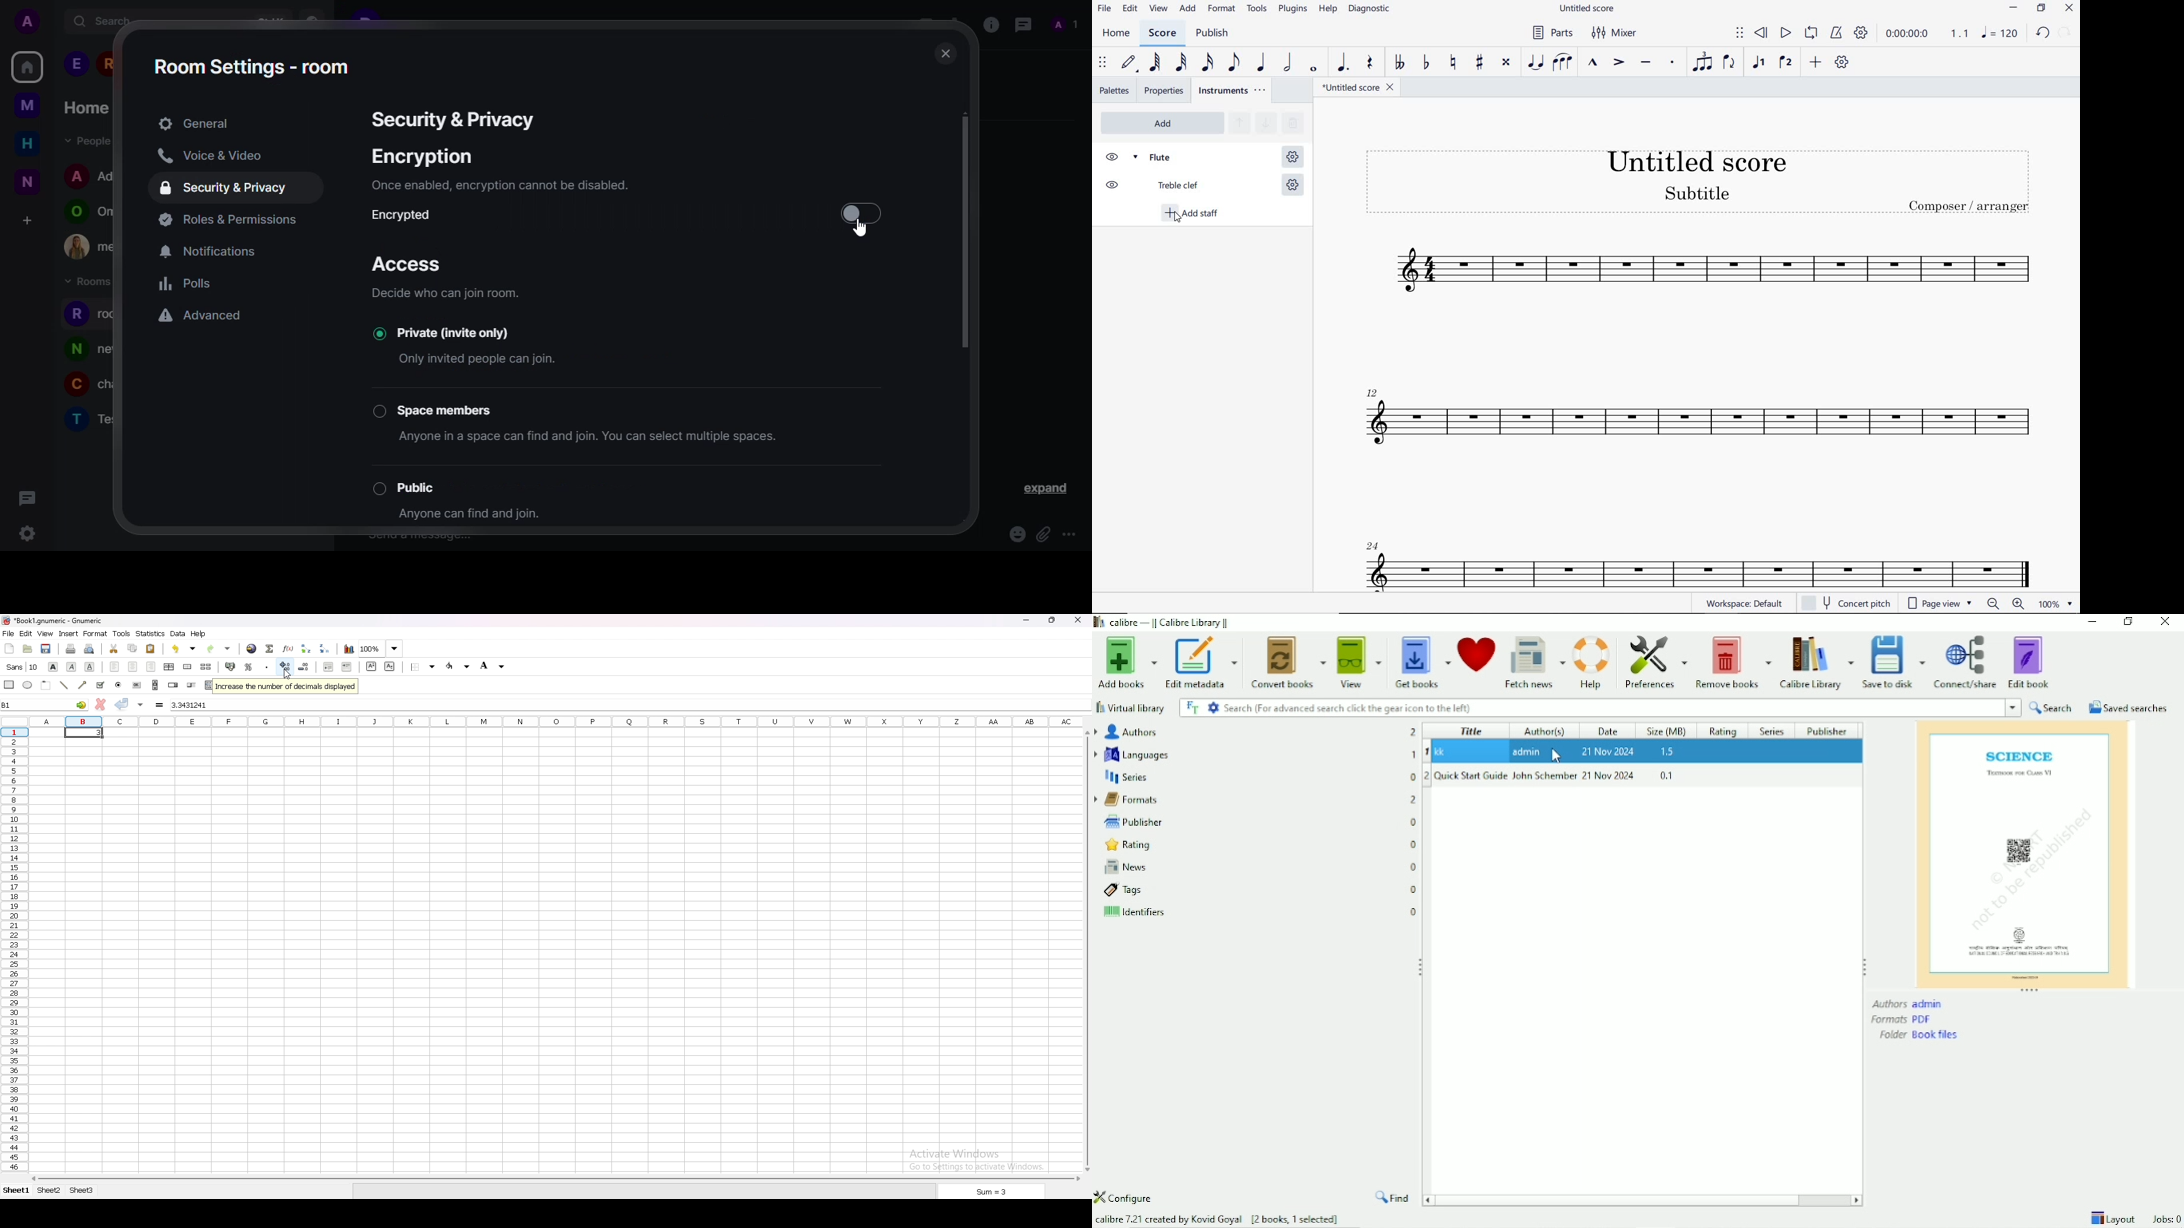 This screenshot has height=1232, width=2184. What do you see at coordinates (558, 1180) in the screenshot?
I see `scroll bar` at bounding box center [558, 1180].